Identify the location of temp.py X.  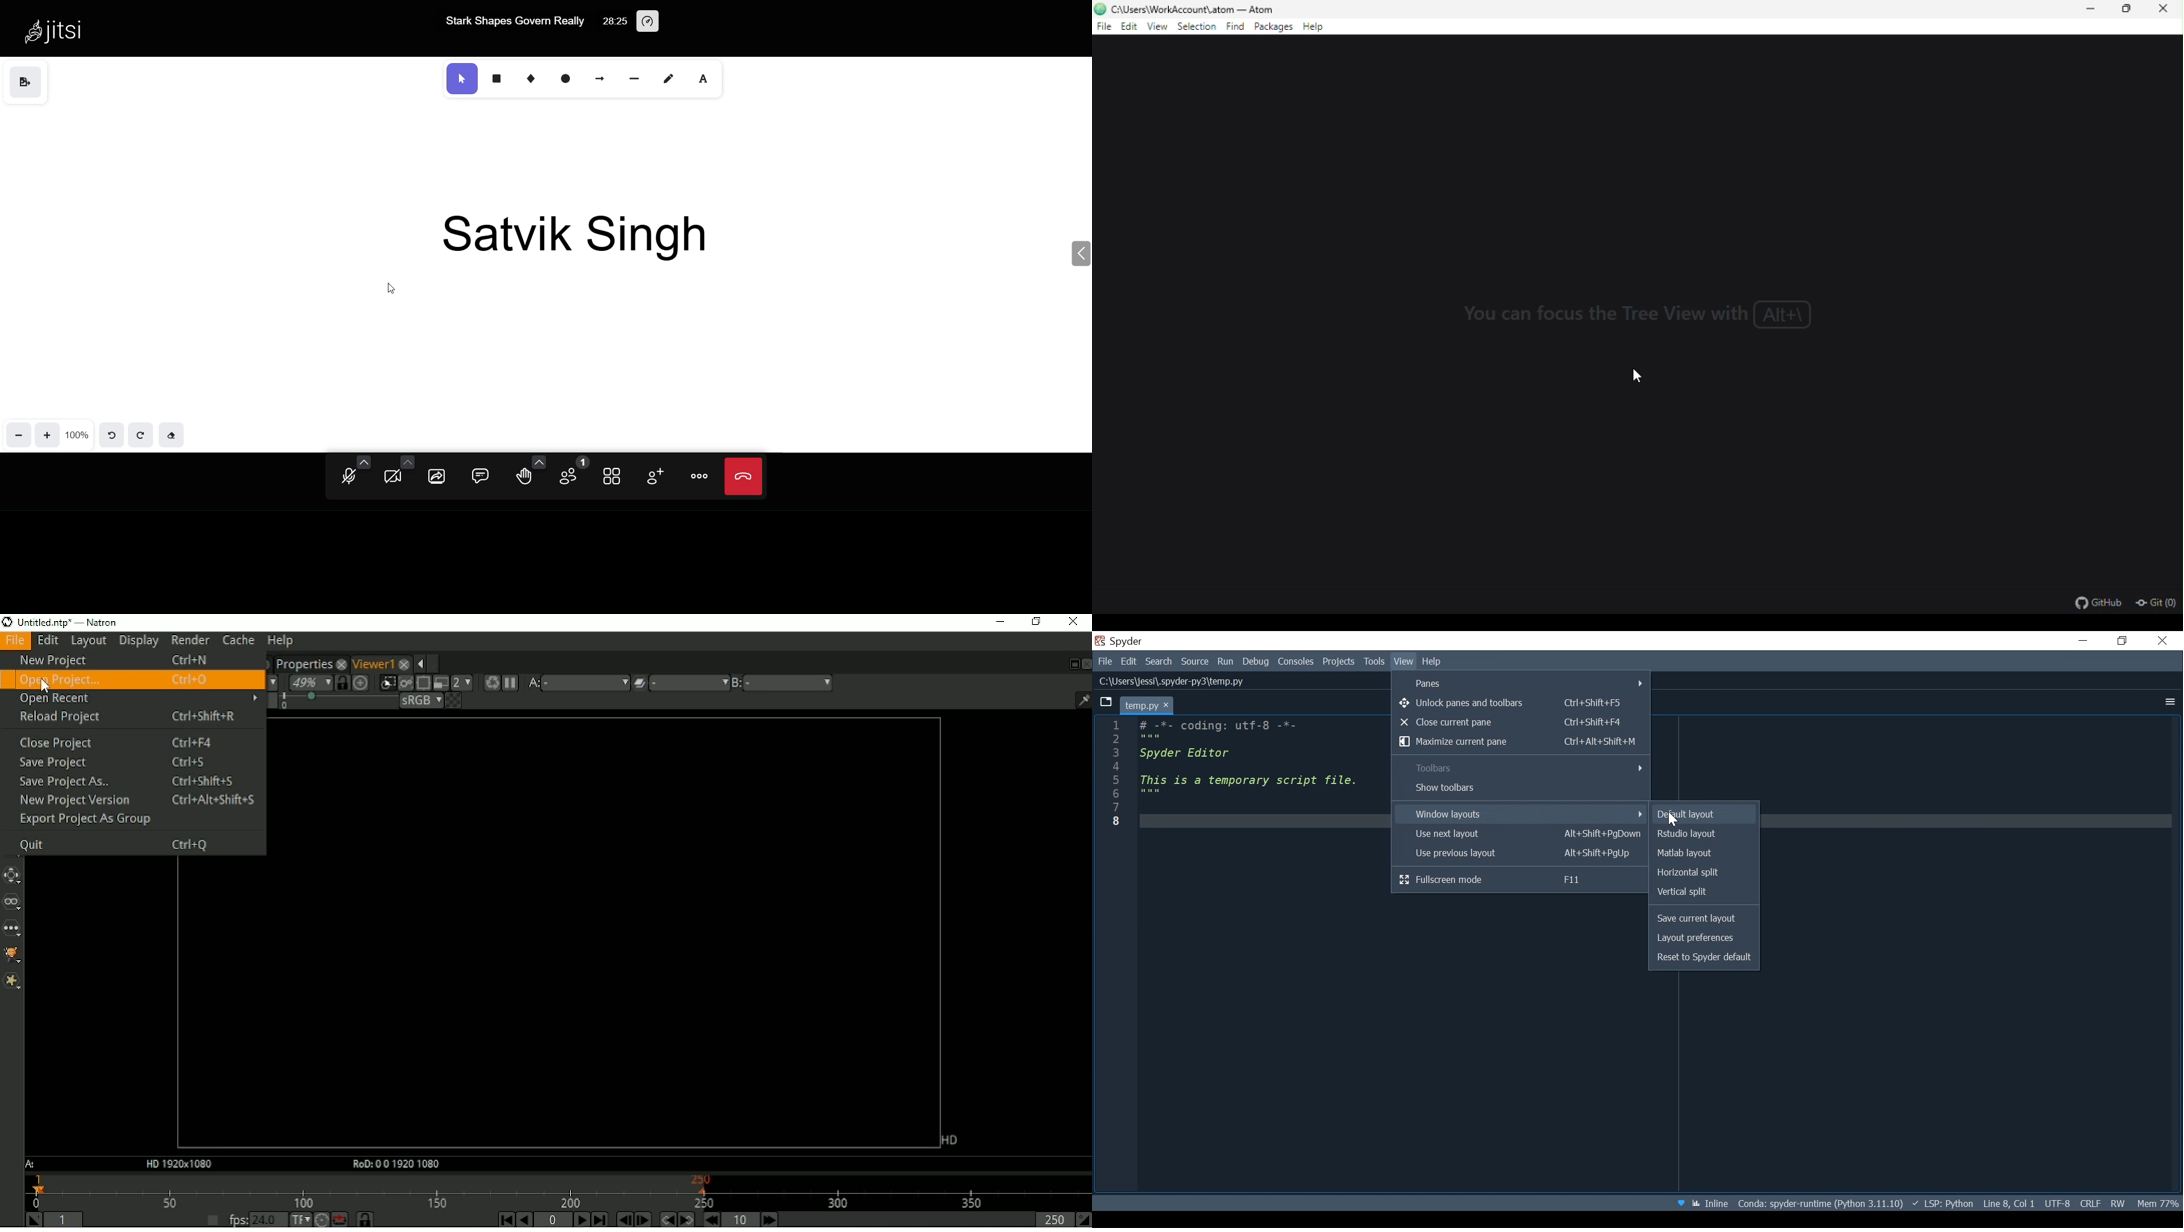
(1149, 704).